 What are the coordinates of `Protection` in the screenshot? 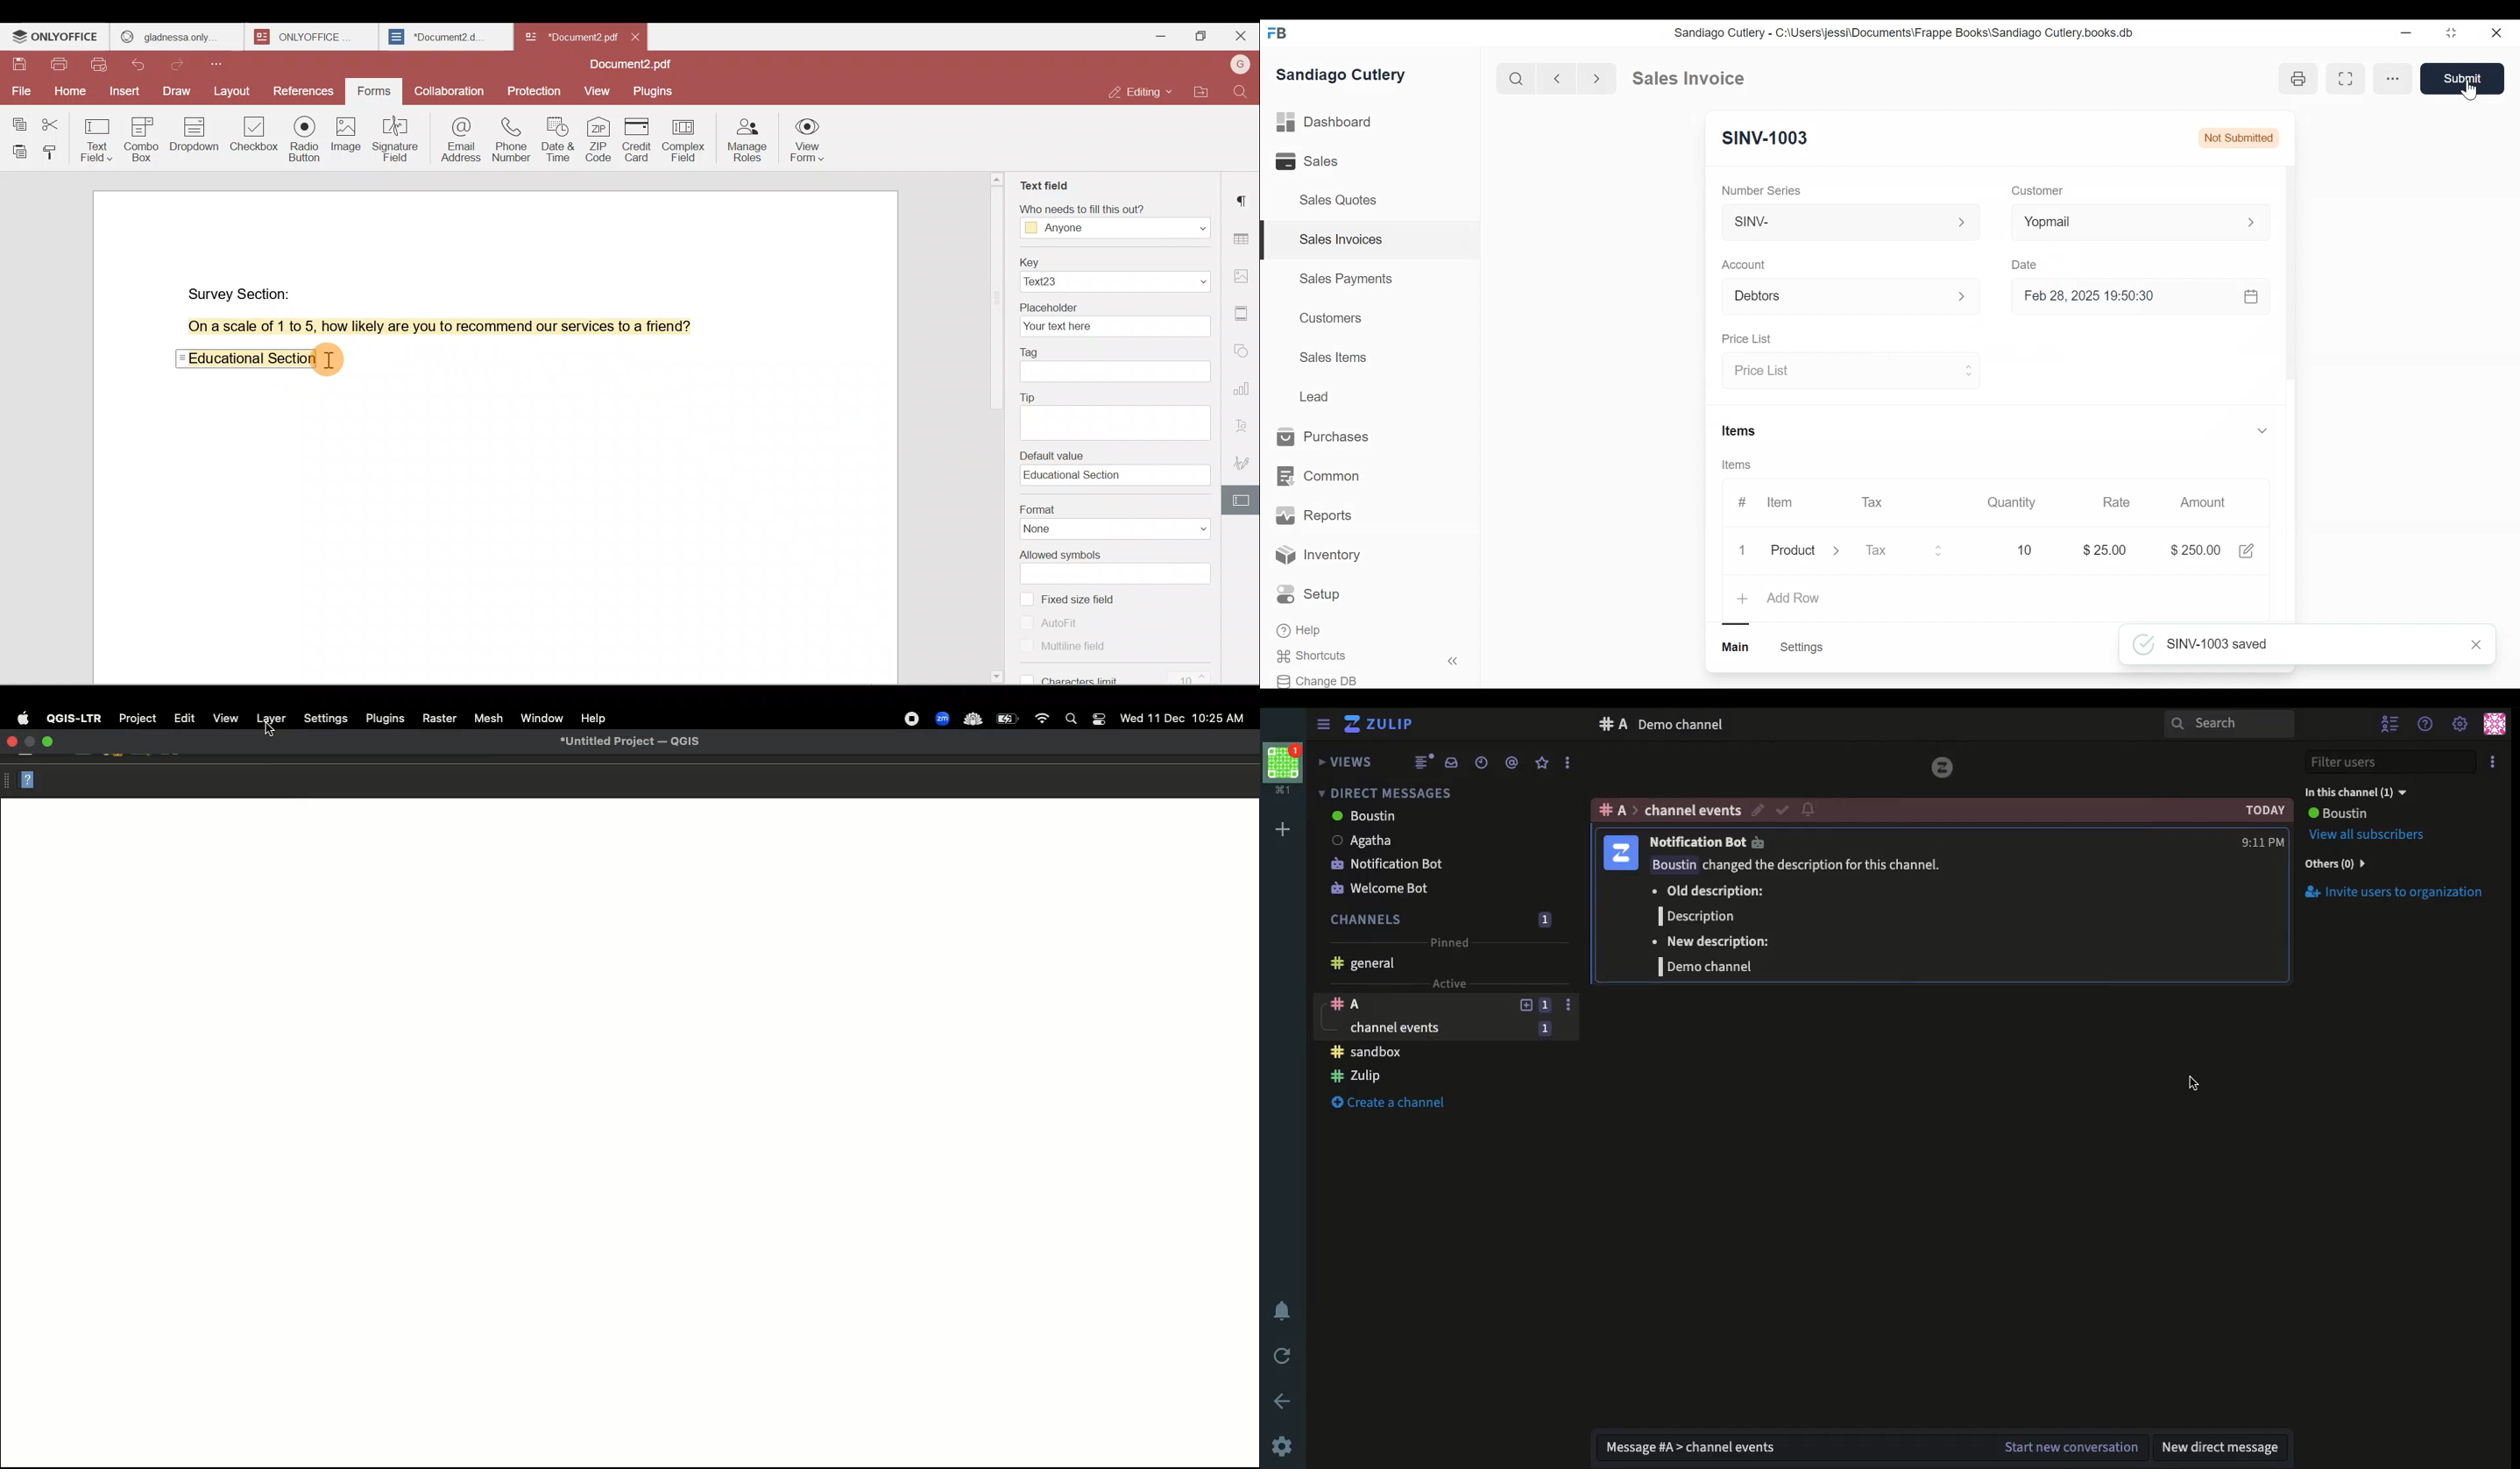 It's located at (537, 87).